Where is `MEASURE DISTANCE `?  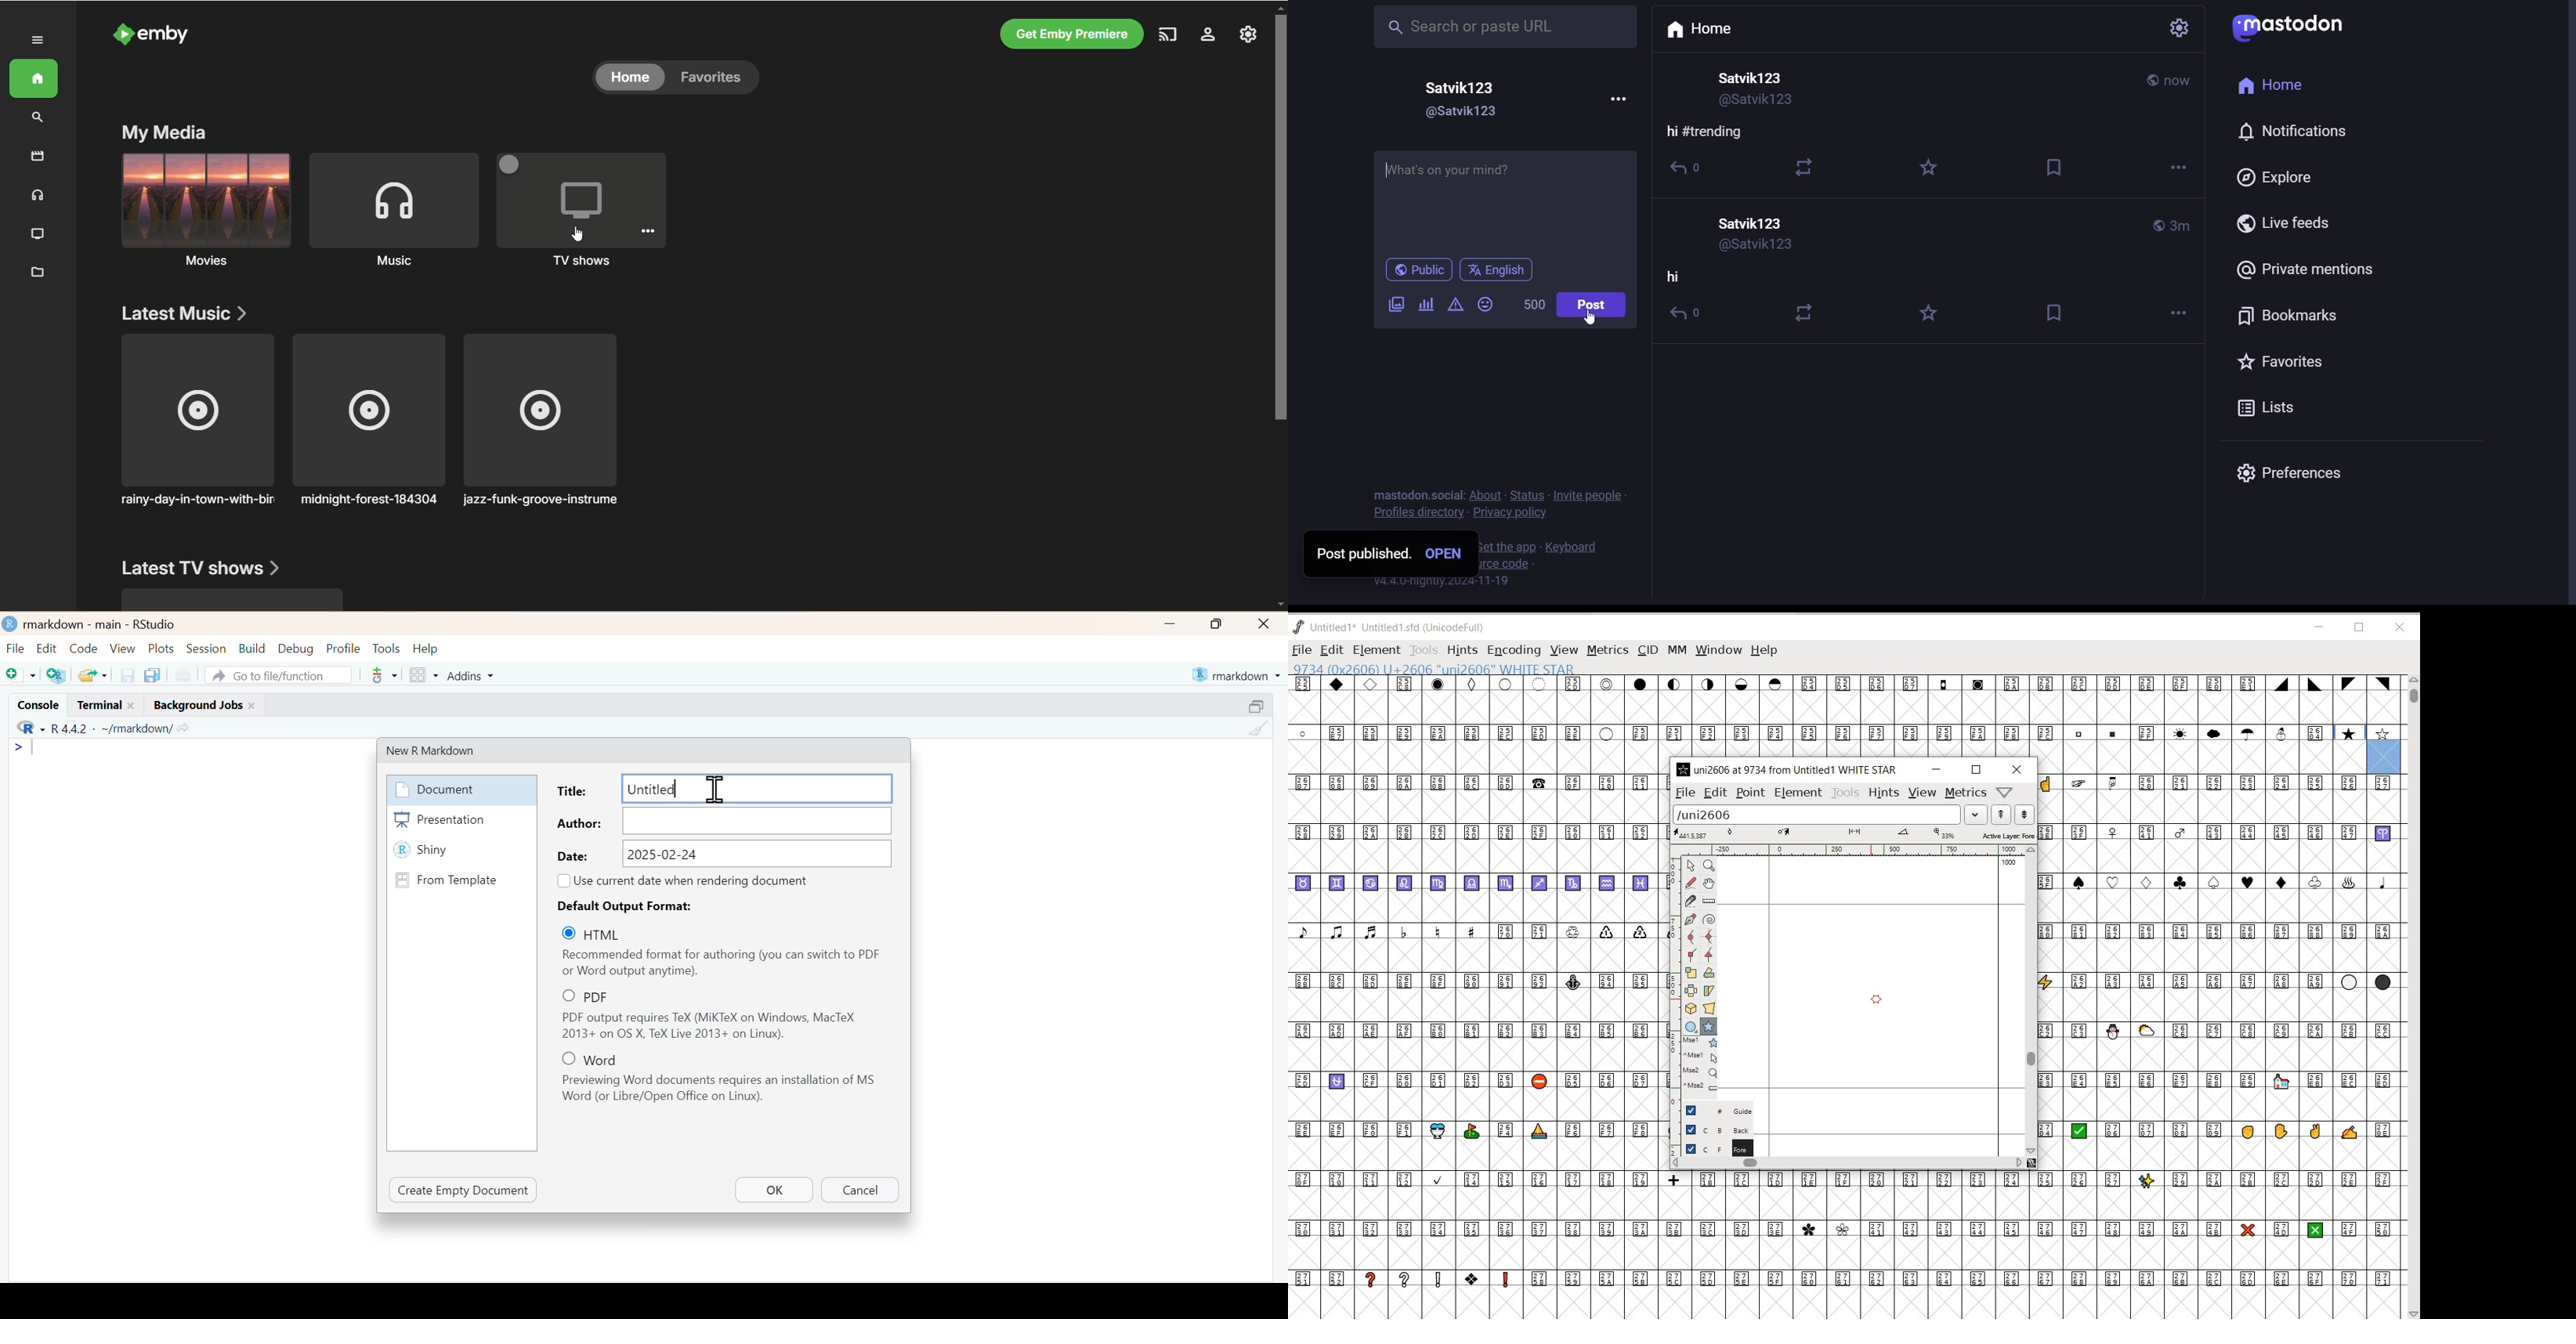
MEASURE DISTANCE  is located at coordinates (1710, 902).